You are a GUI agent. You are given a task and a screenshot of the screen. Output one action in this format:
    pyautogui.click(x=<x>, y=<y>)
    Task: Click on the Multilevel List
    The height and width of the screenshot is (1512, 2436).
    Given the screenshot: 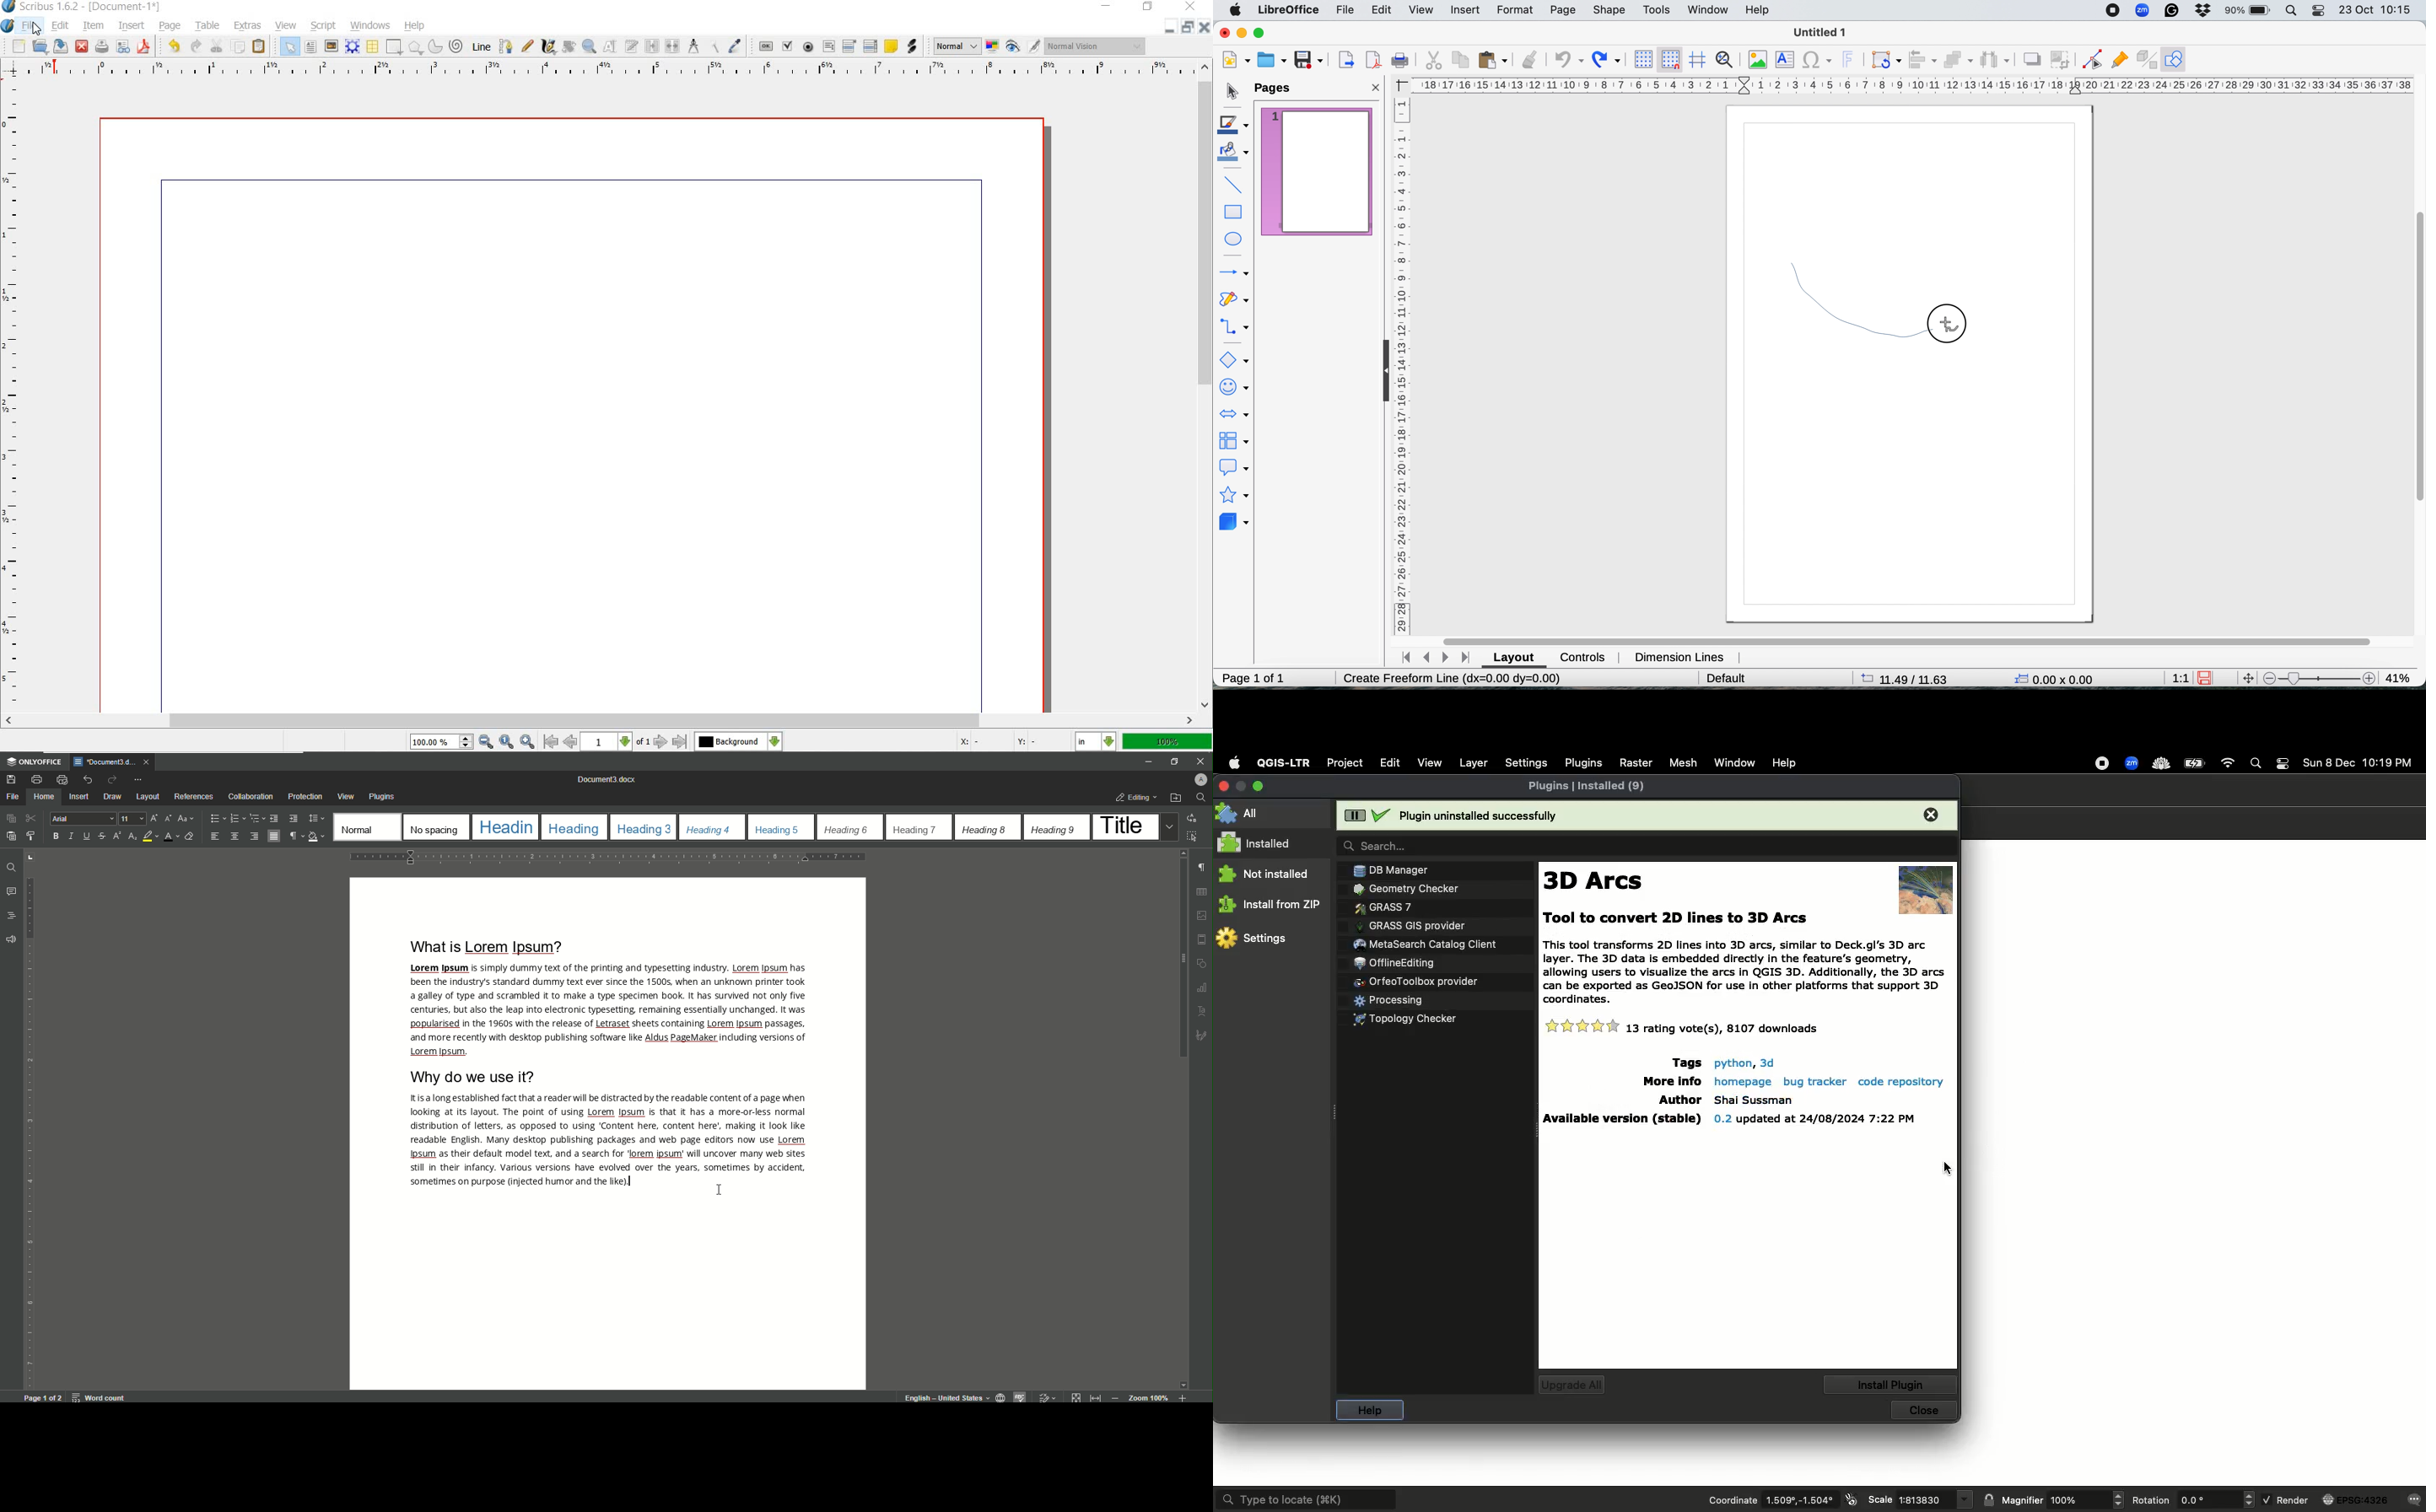 What is the action you would take?
    pyautogui.click(x=254, y=818)
    